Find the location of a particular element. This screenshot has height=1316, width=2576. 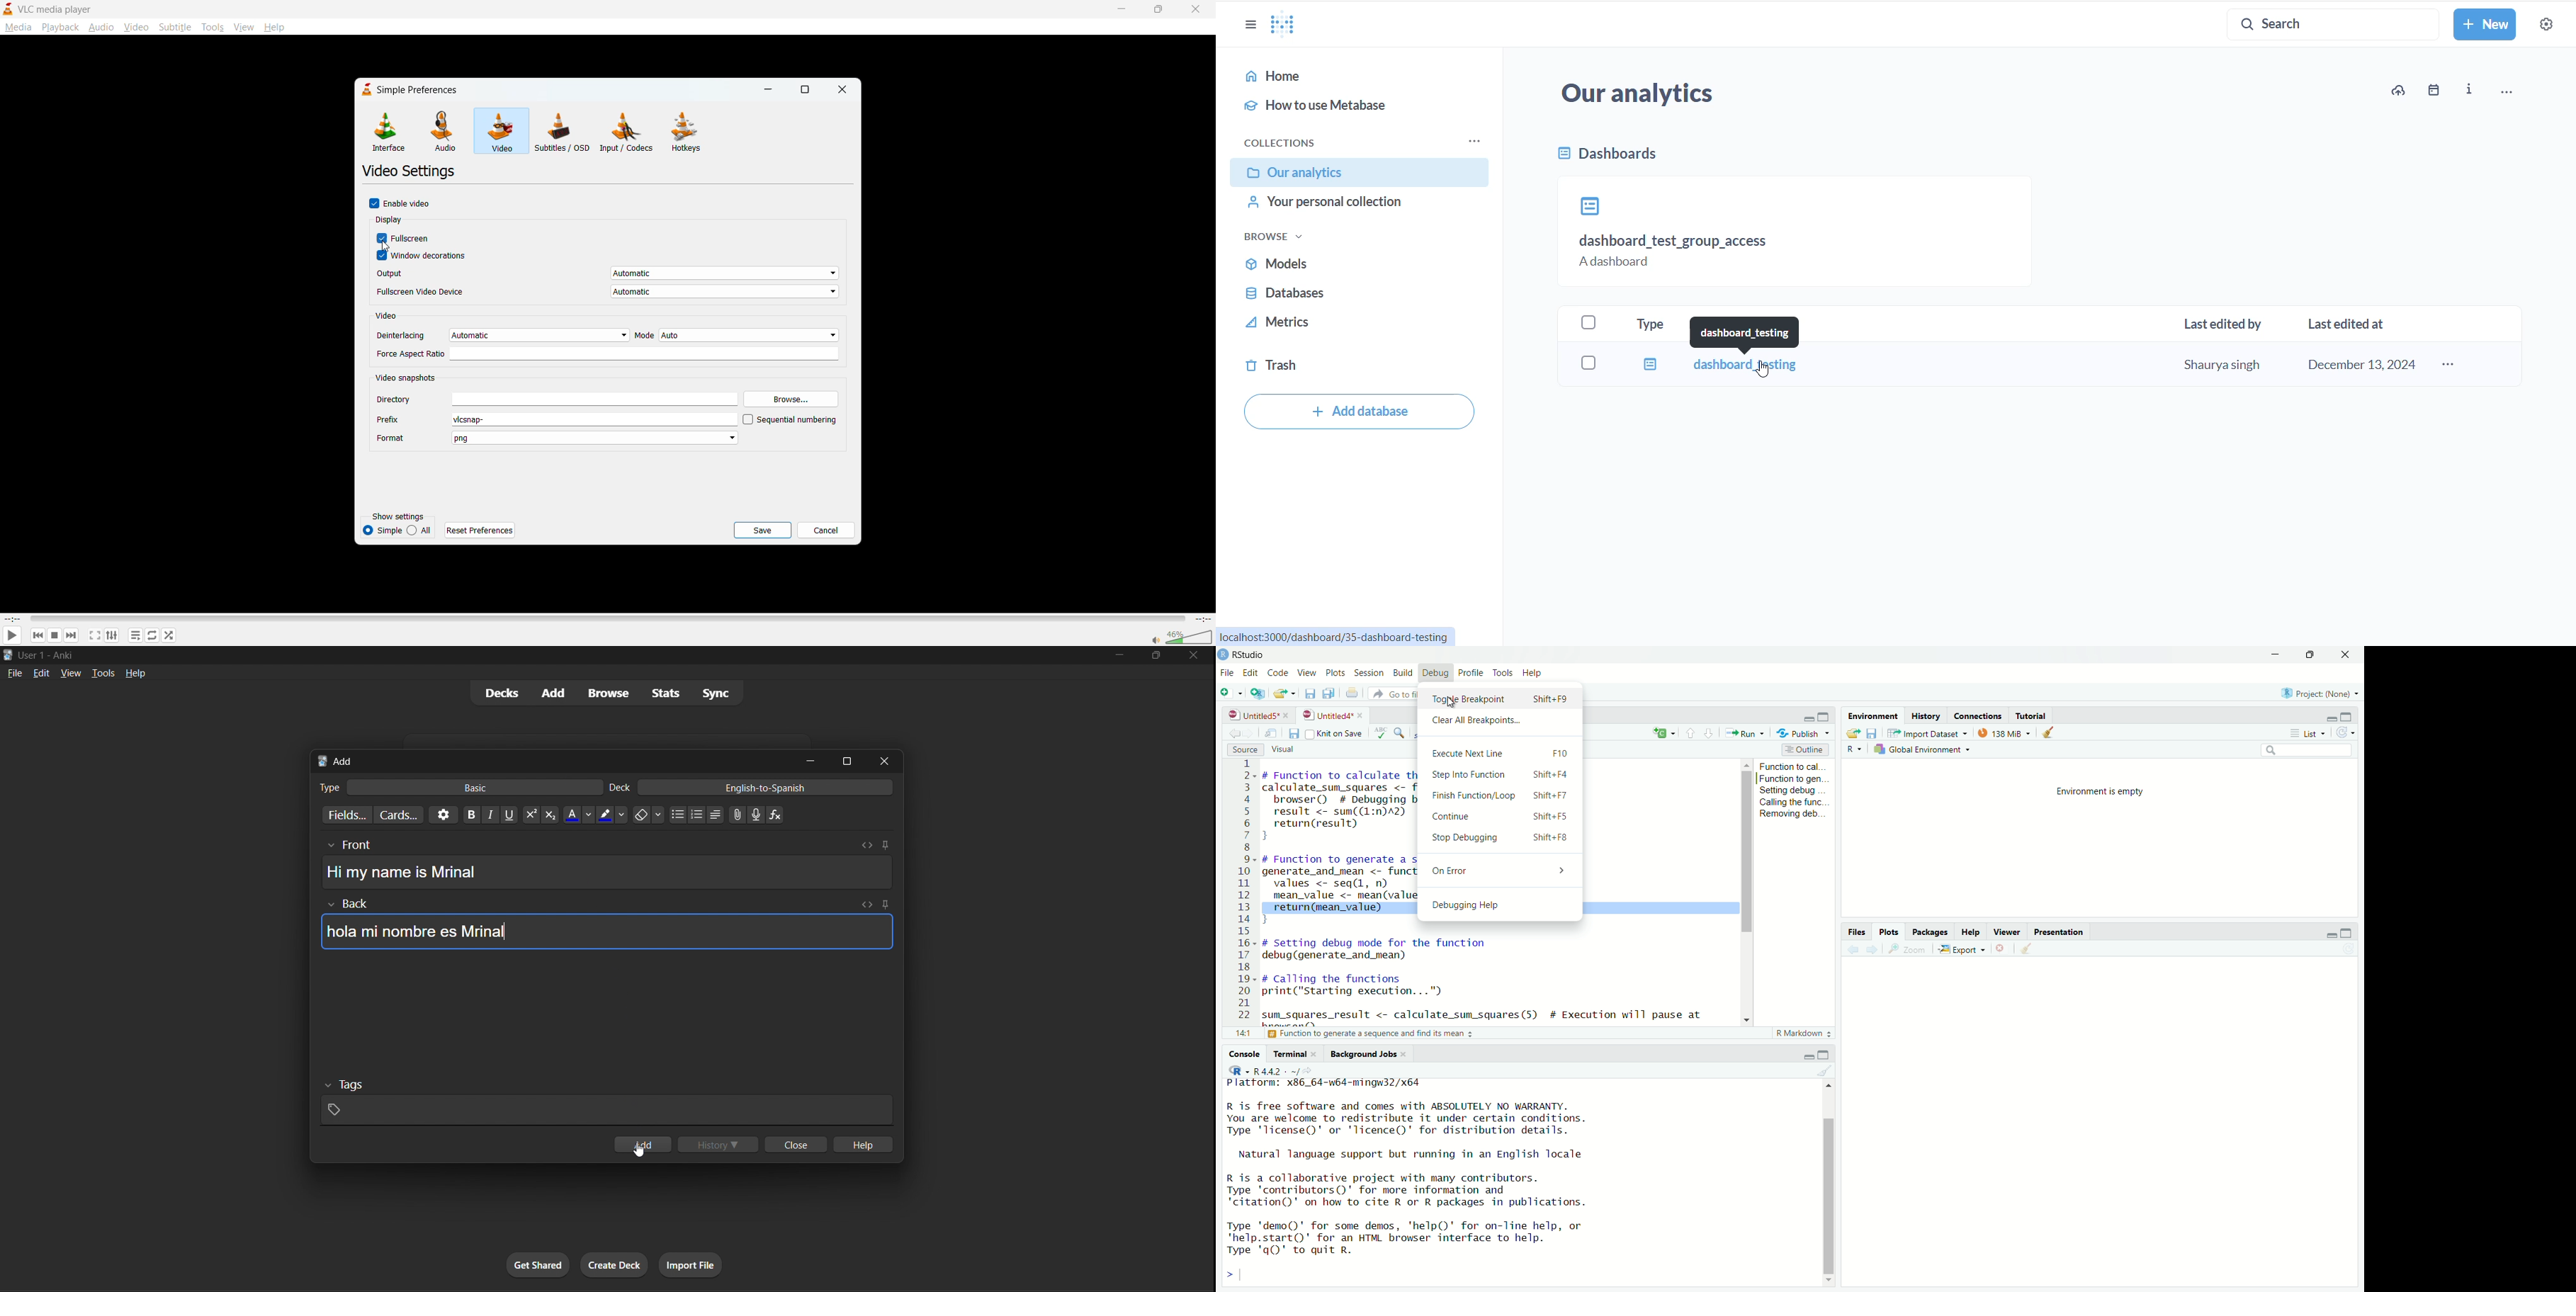

source is located at coordinates (1244, 750).